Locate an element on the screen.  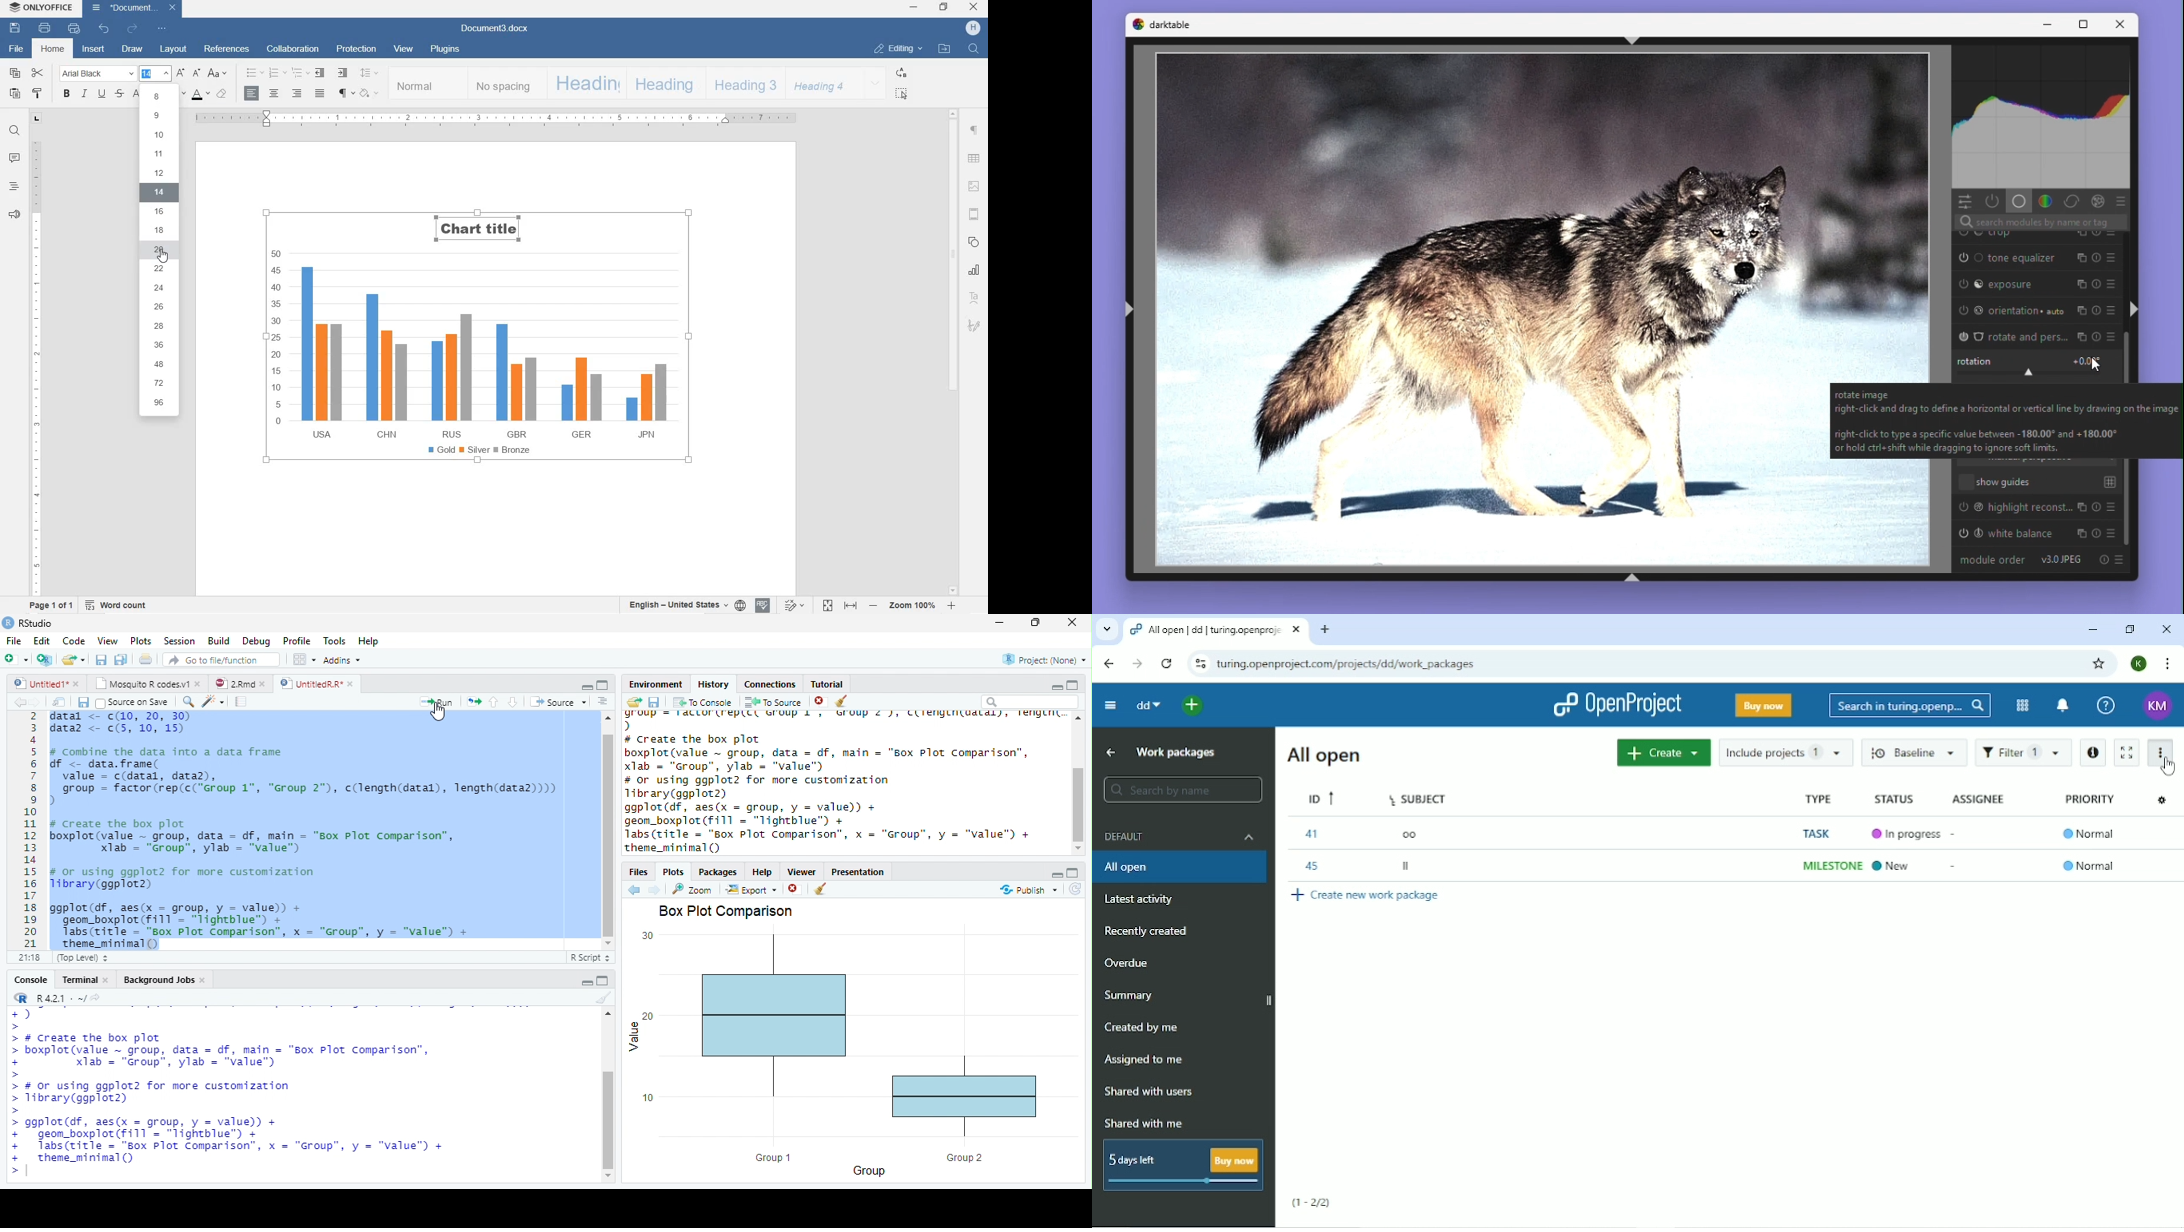
Source on Save is located at coordinates (134, 703).